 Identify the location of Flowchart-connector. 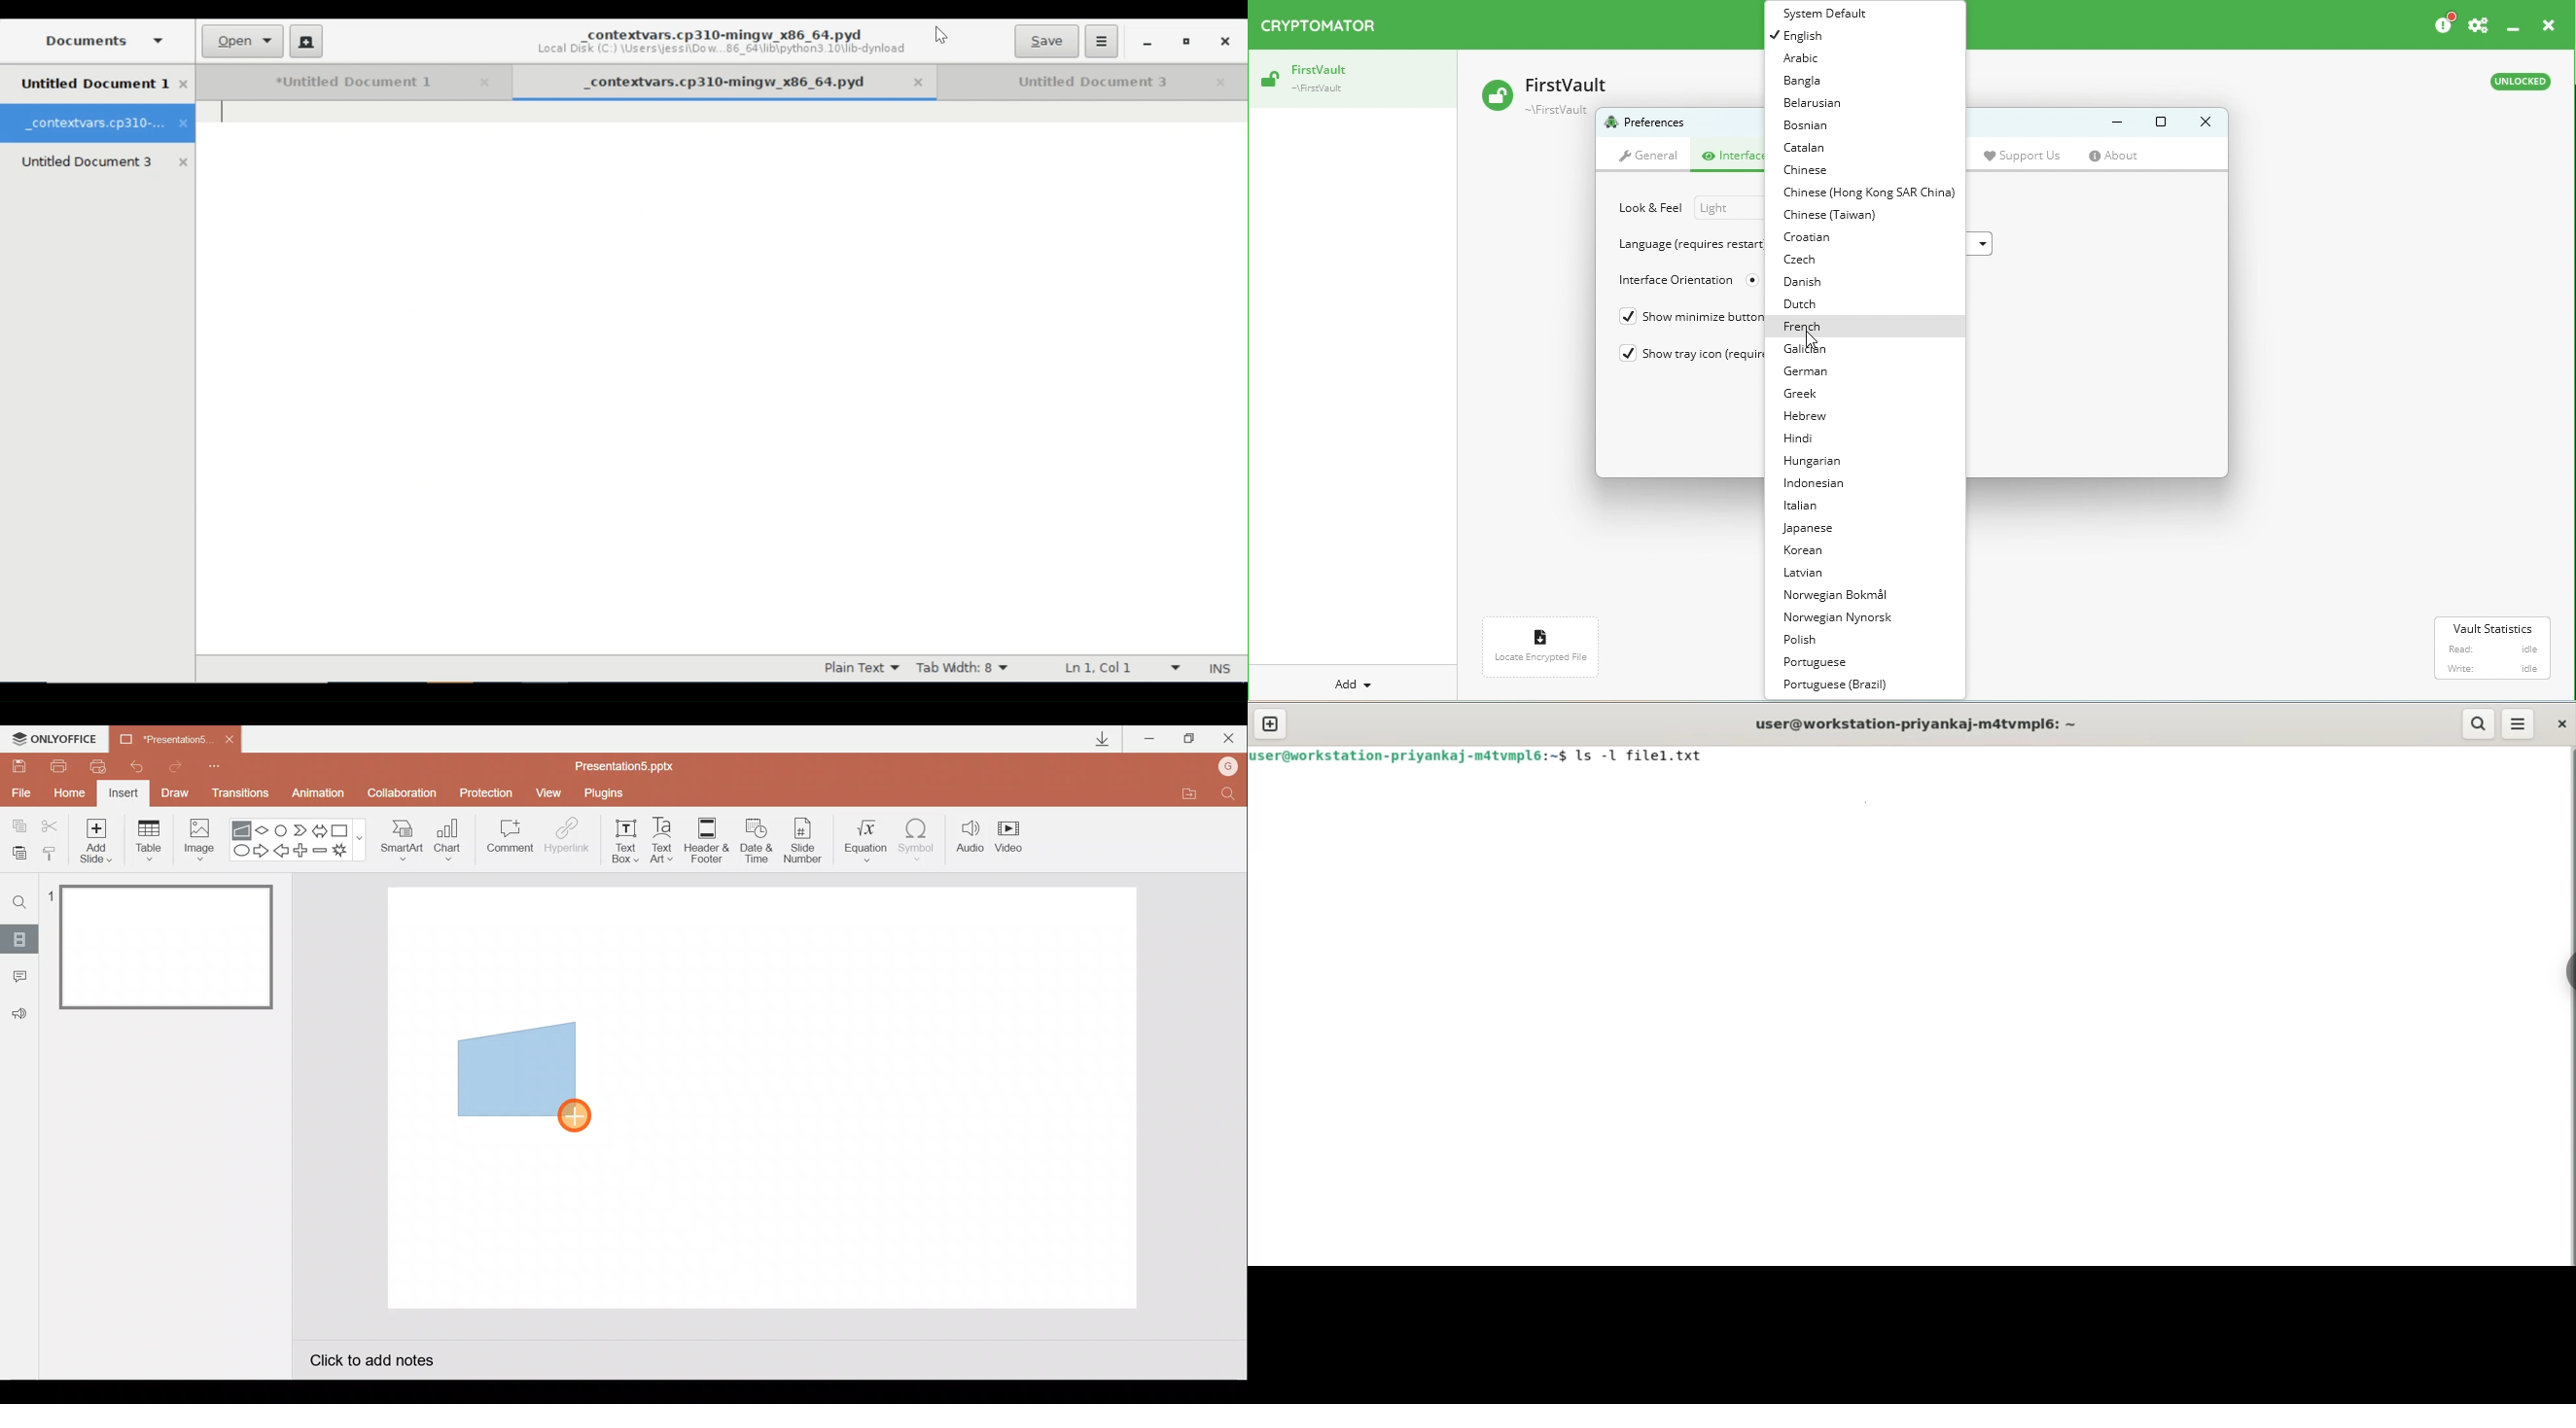
(282, 829).